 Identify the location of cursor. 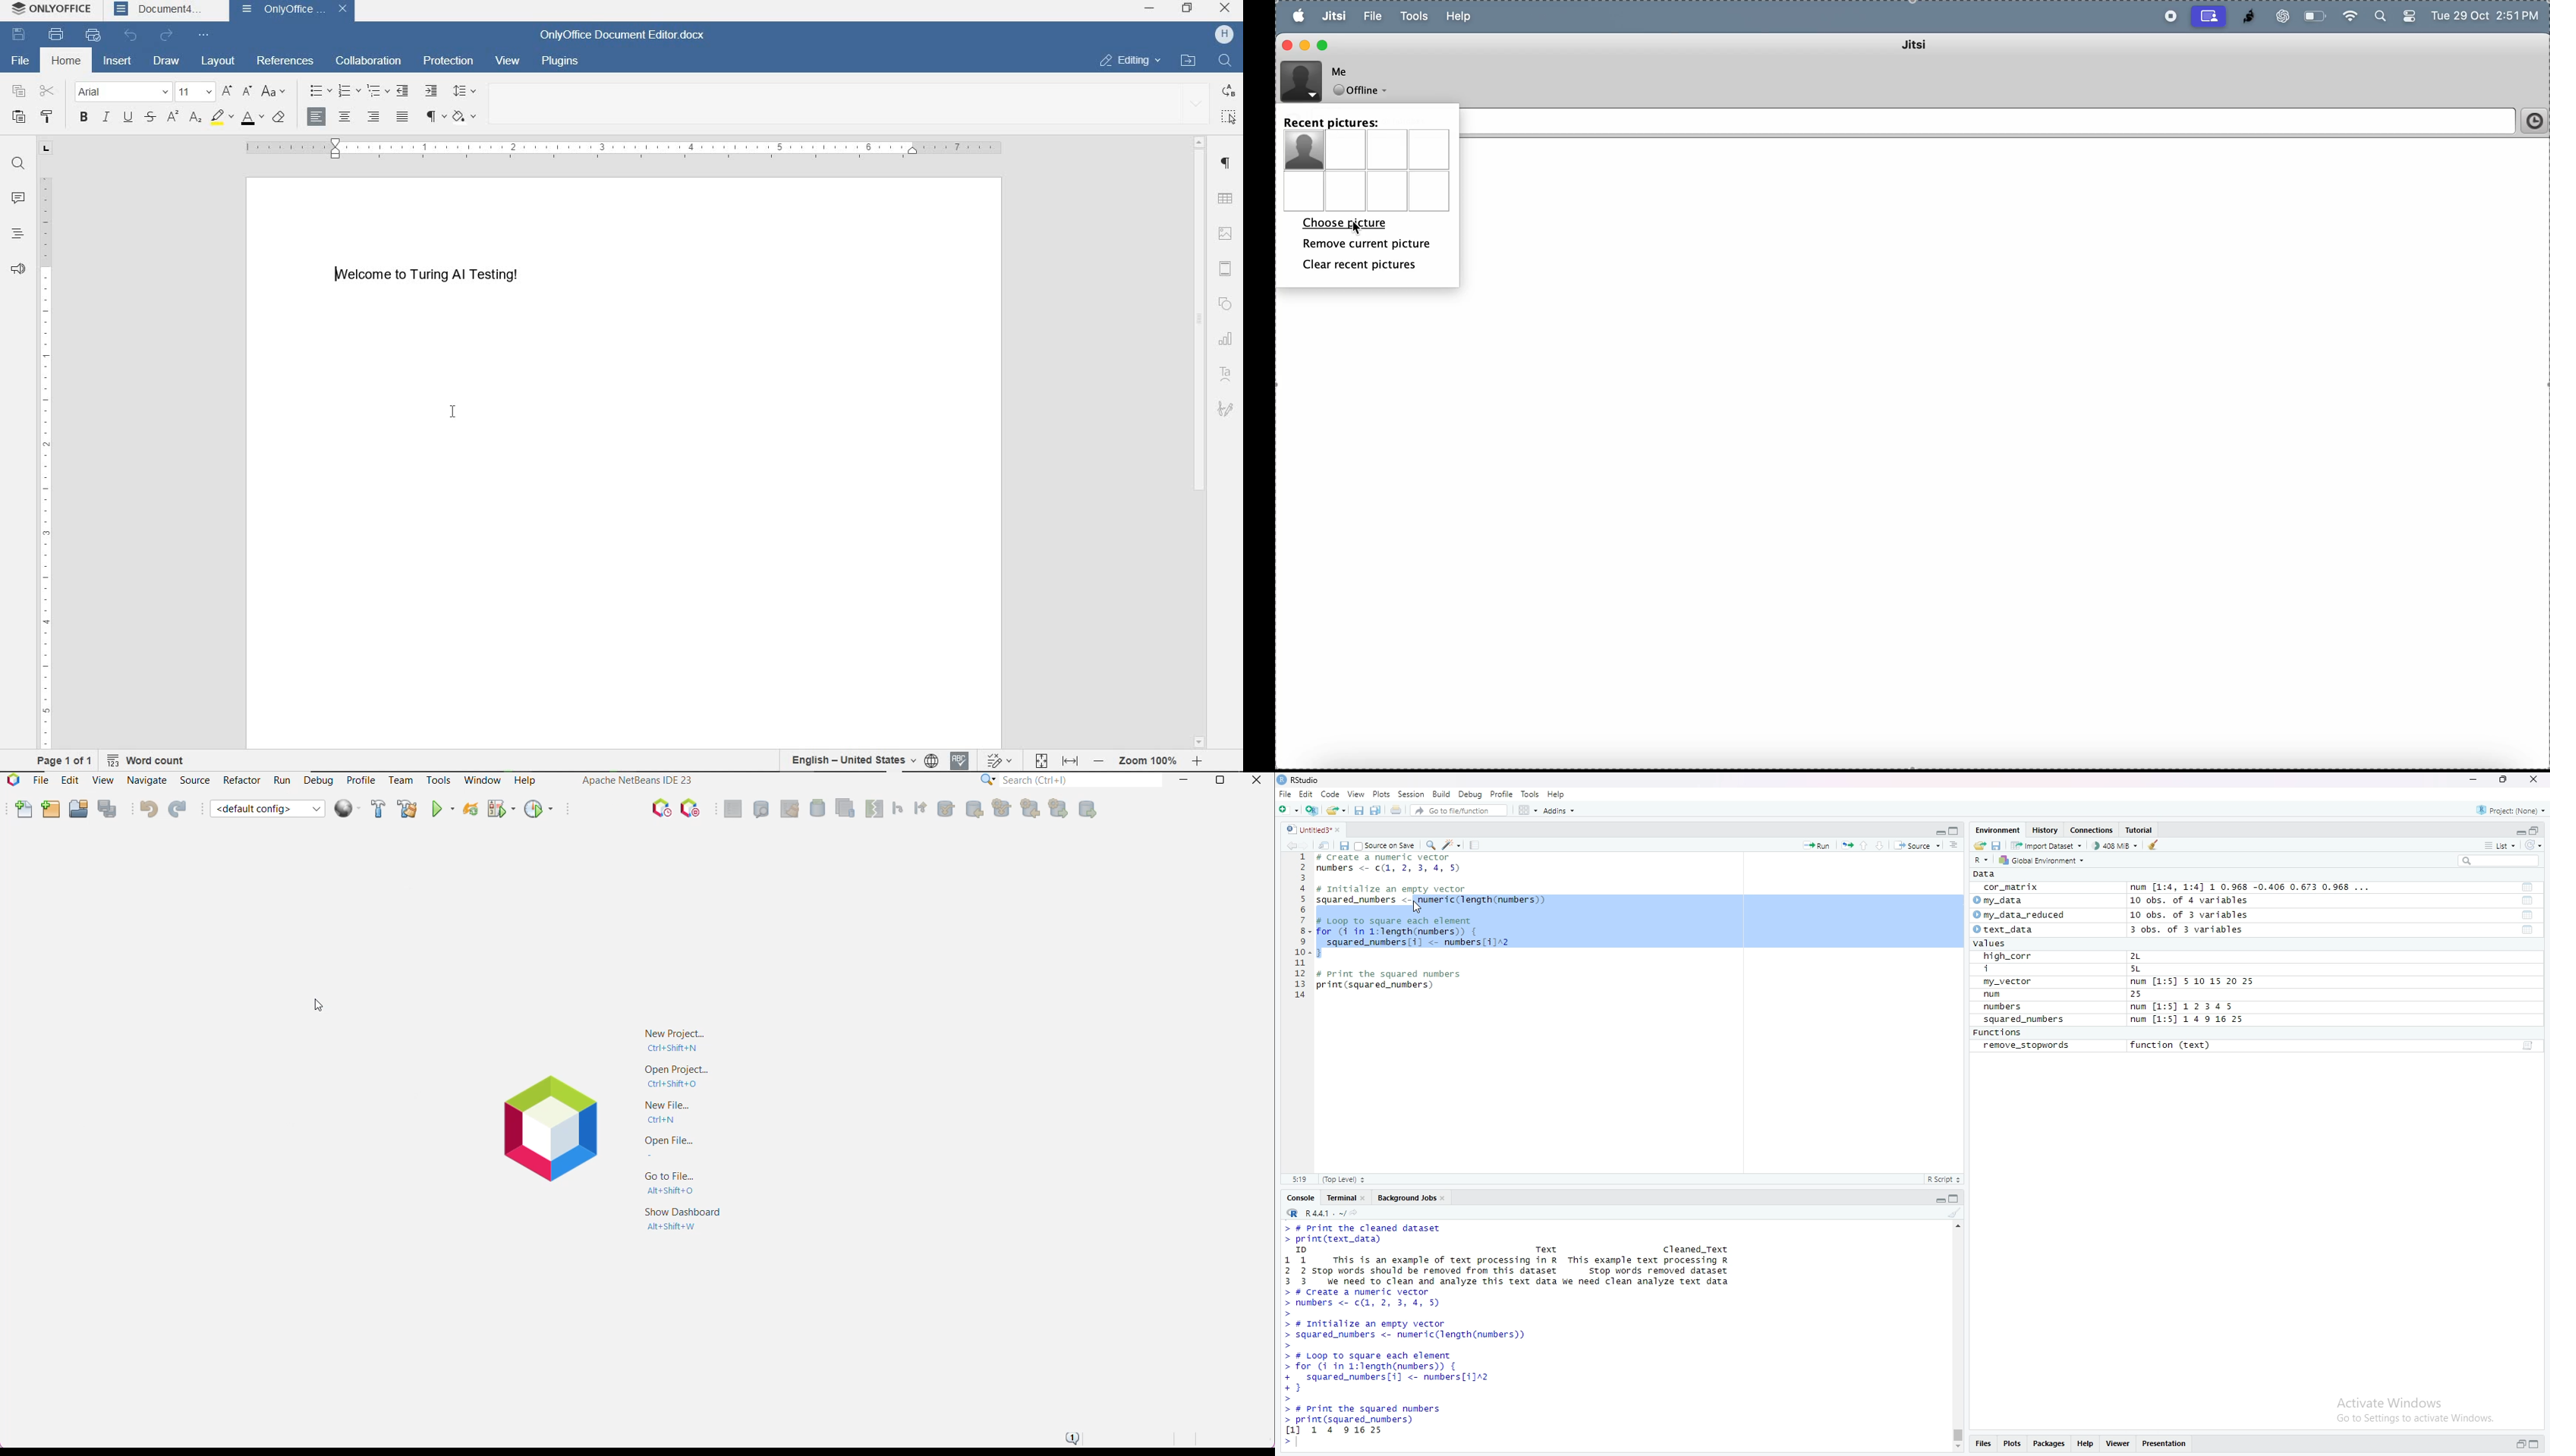
(1418, 907).